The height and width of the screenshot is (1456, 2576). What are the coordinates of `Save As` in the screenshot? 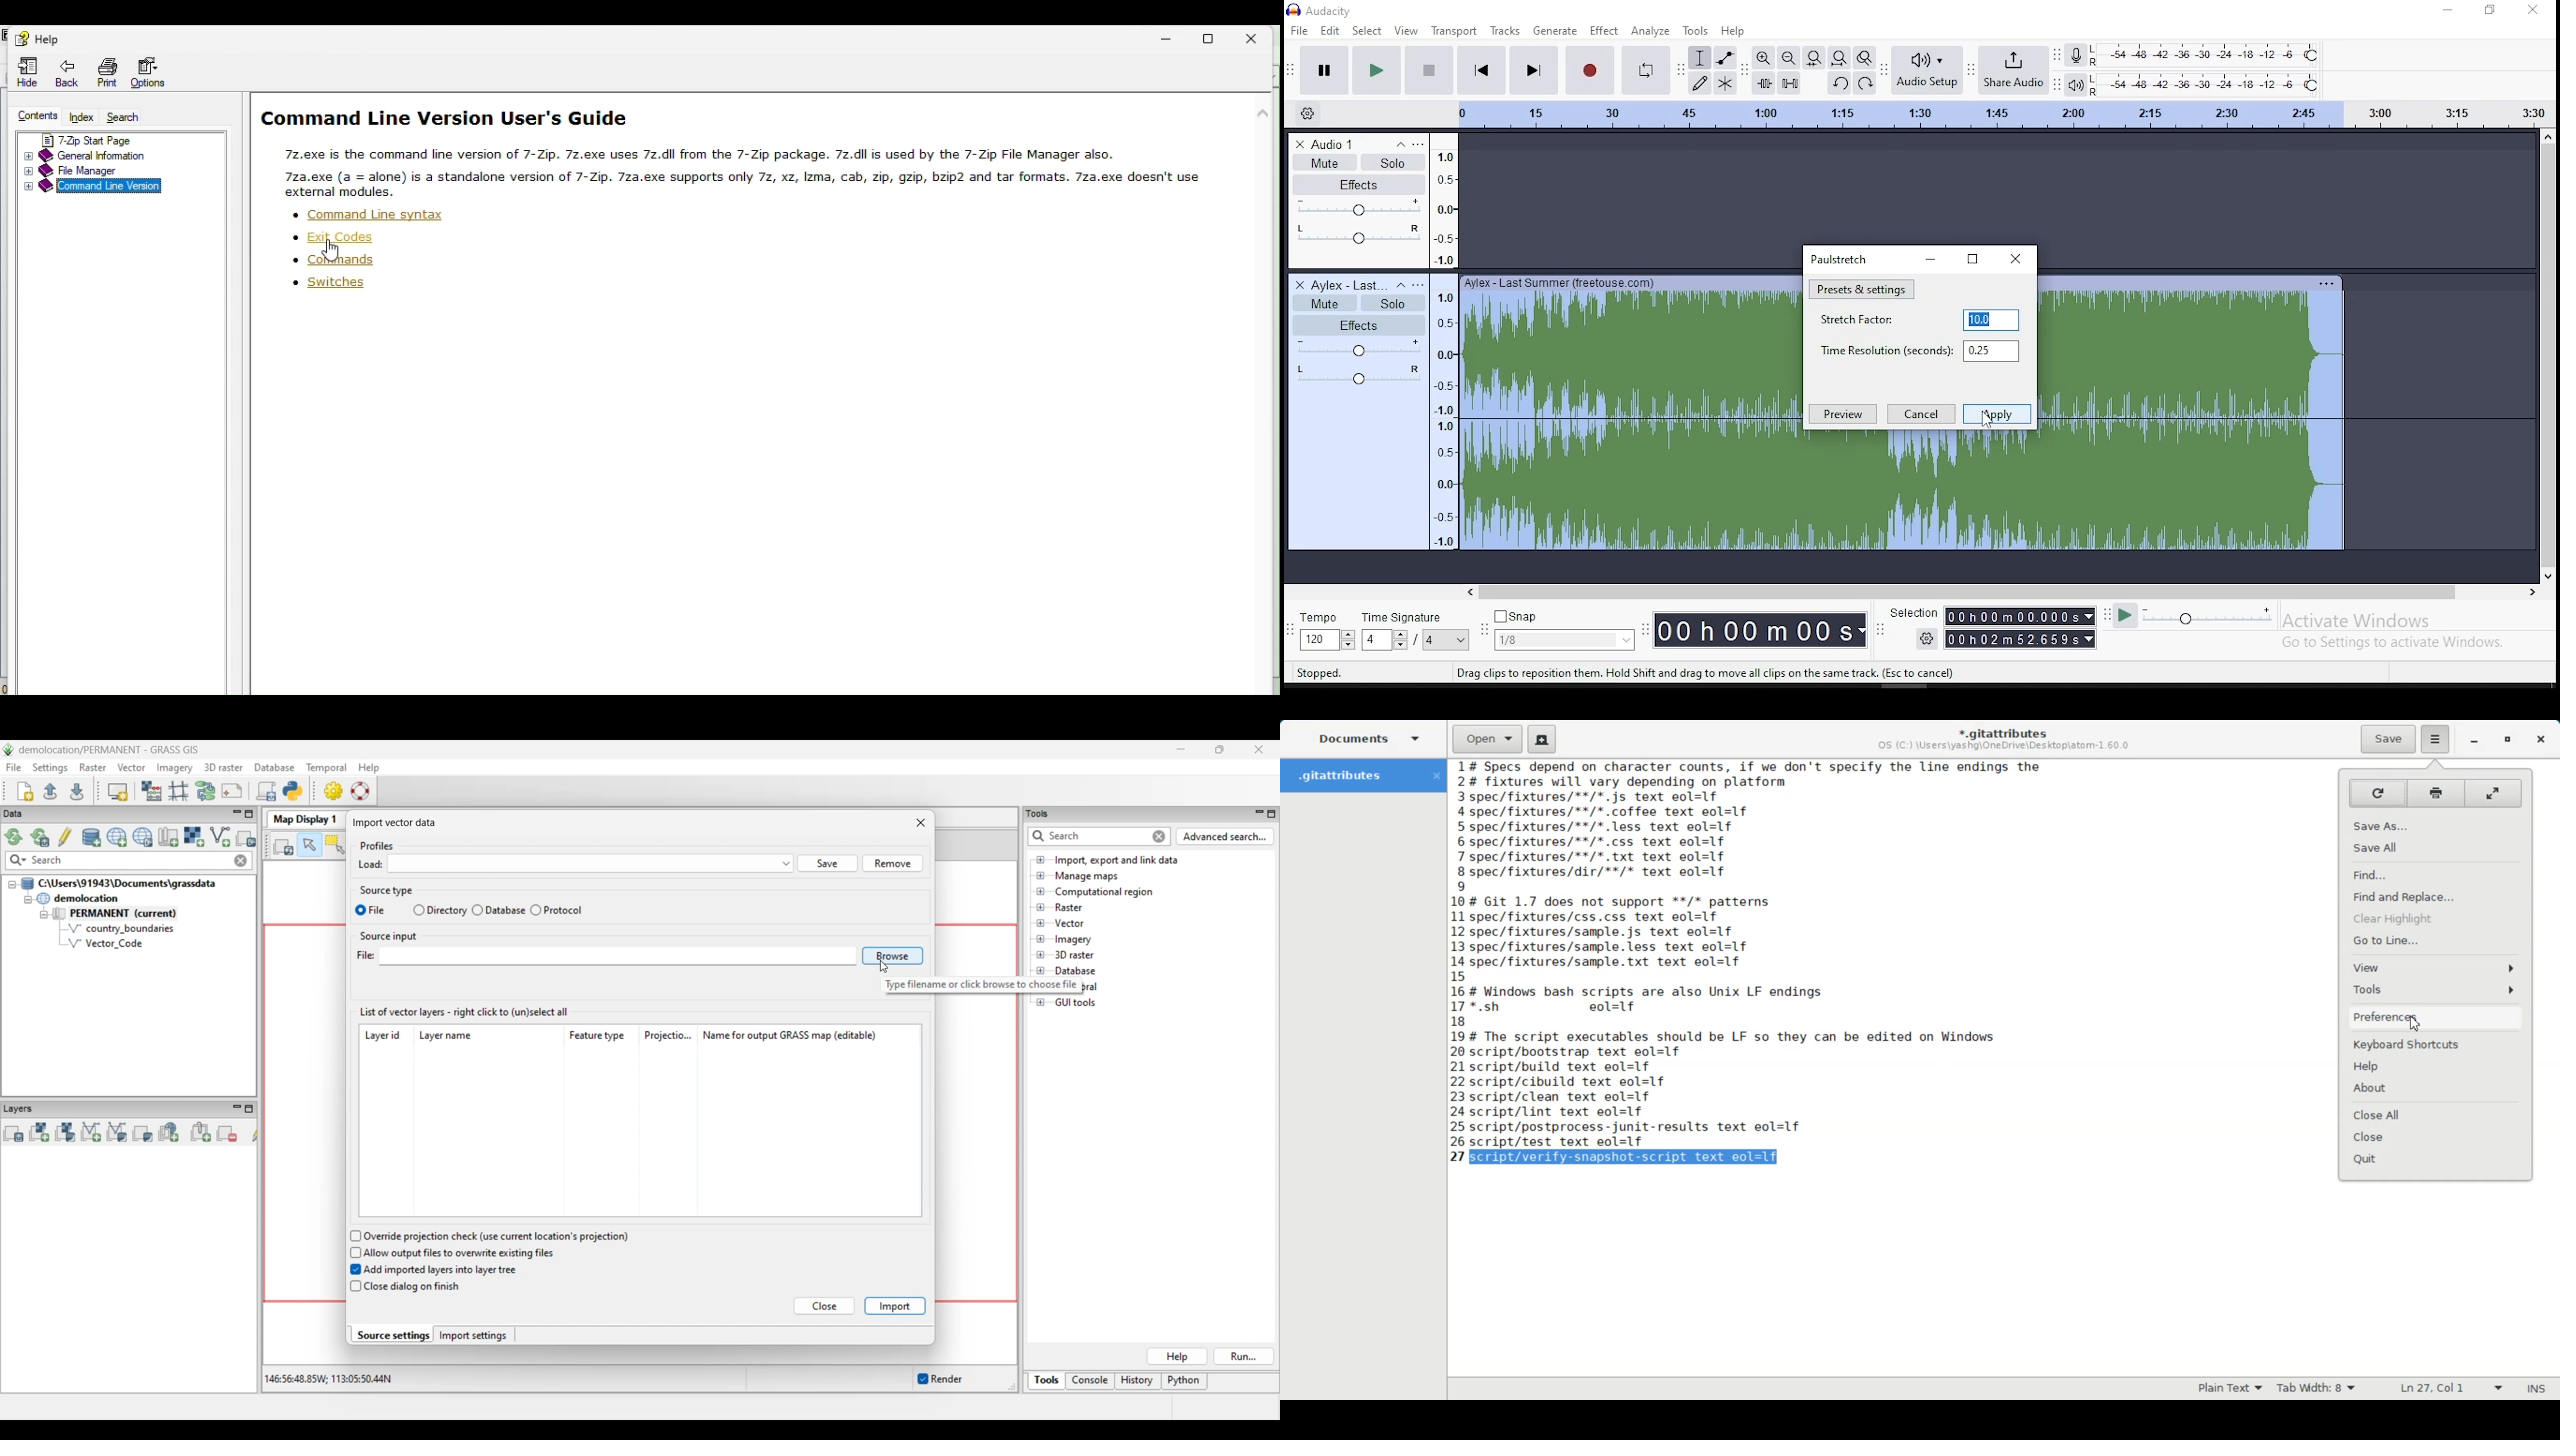 It's located at (2436, 826).